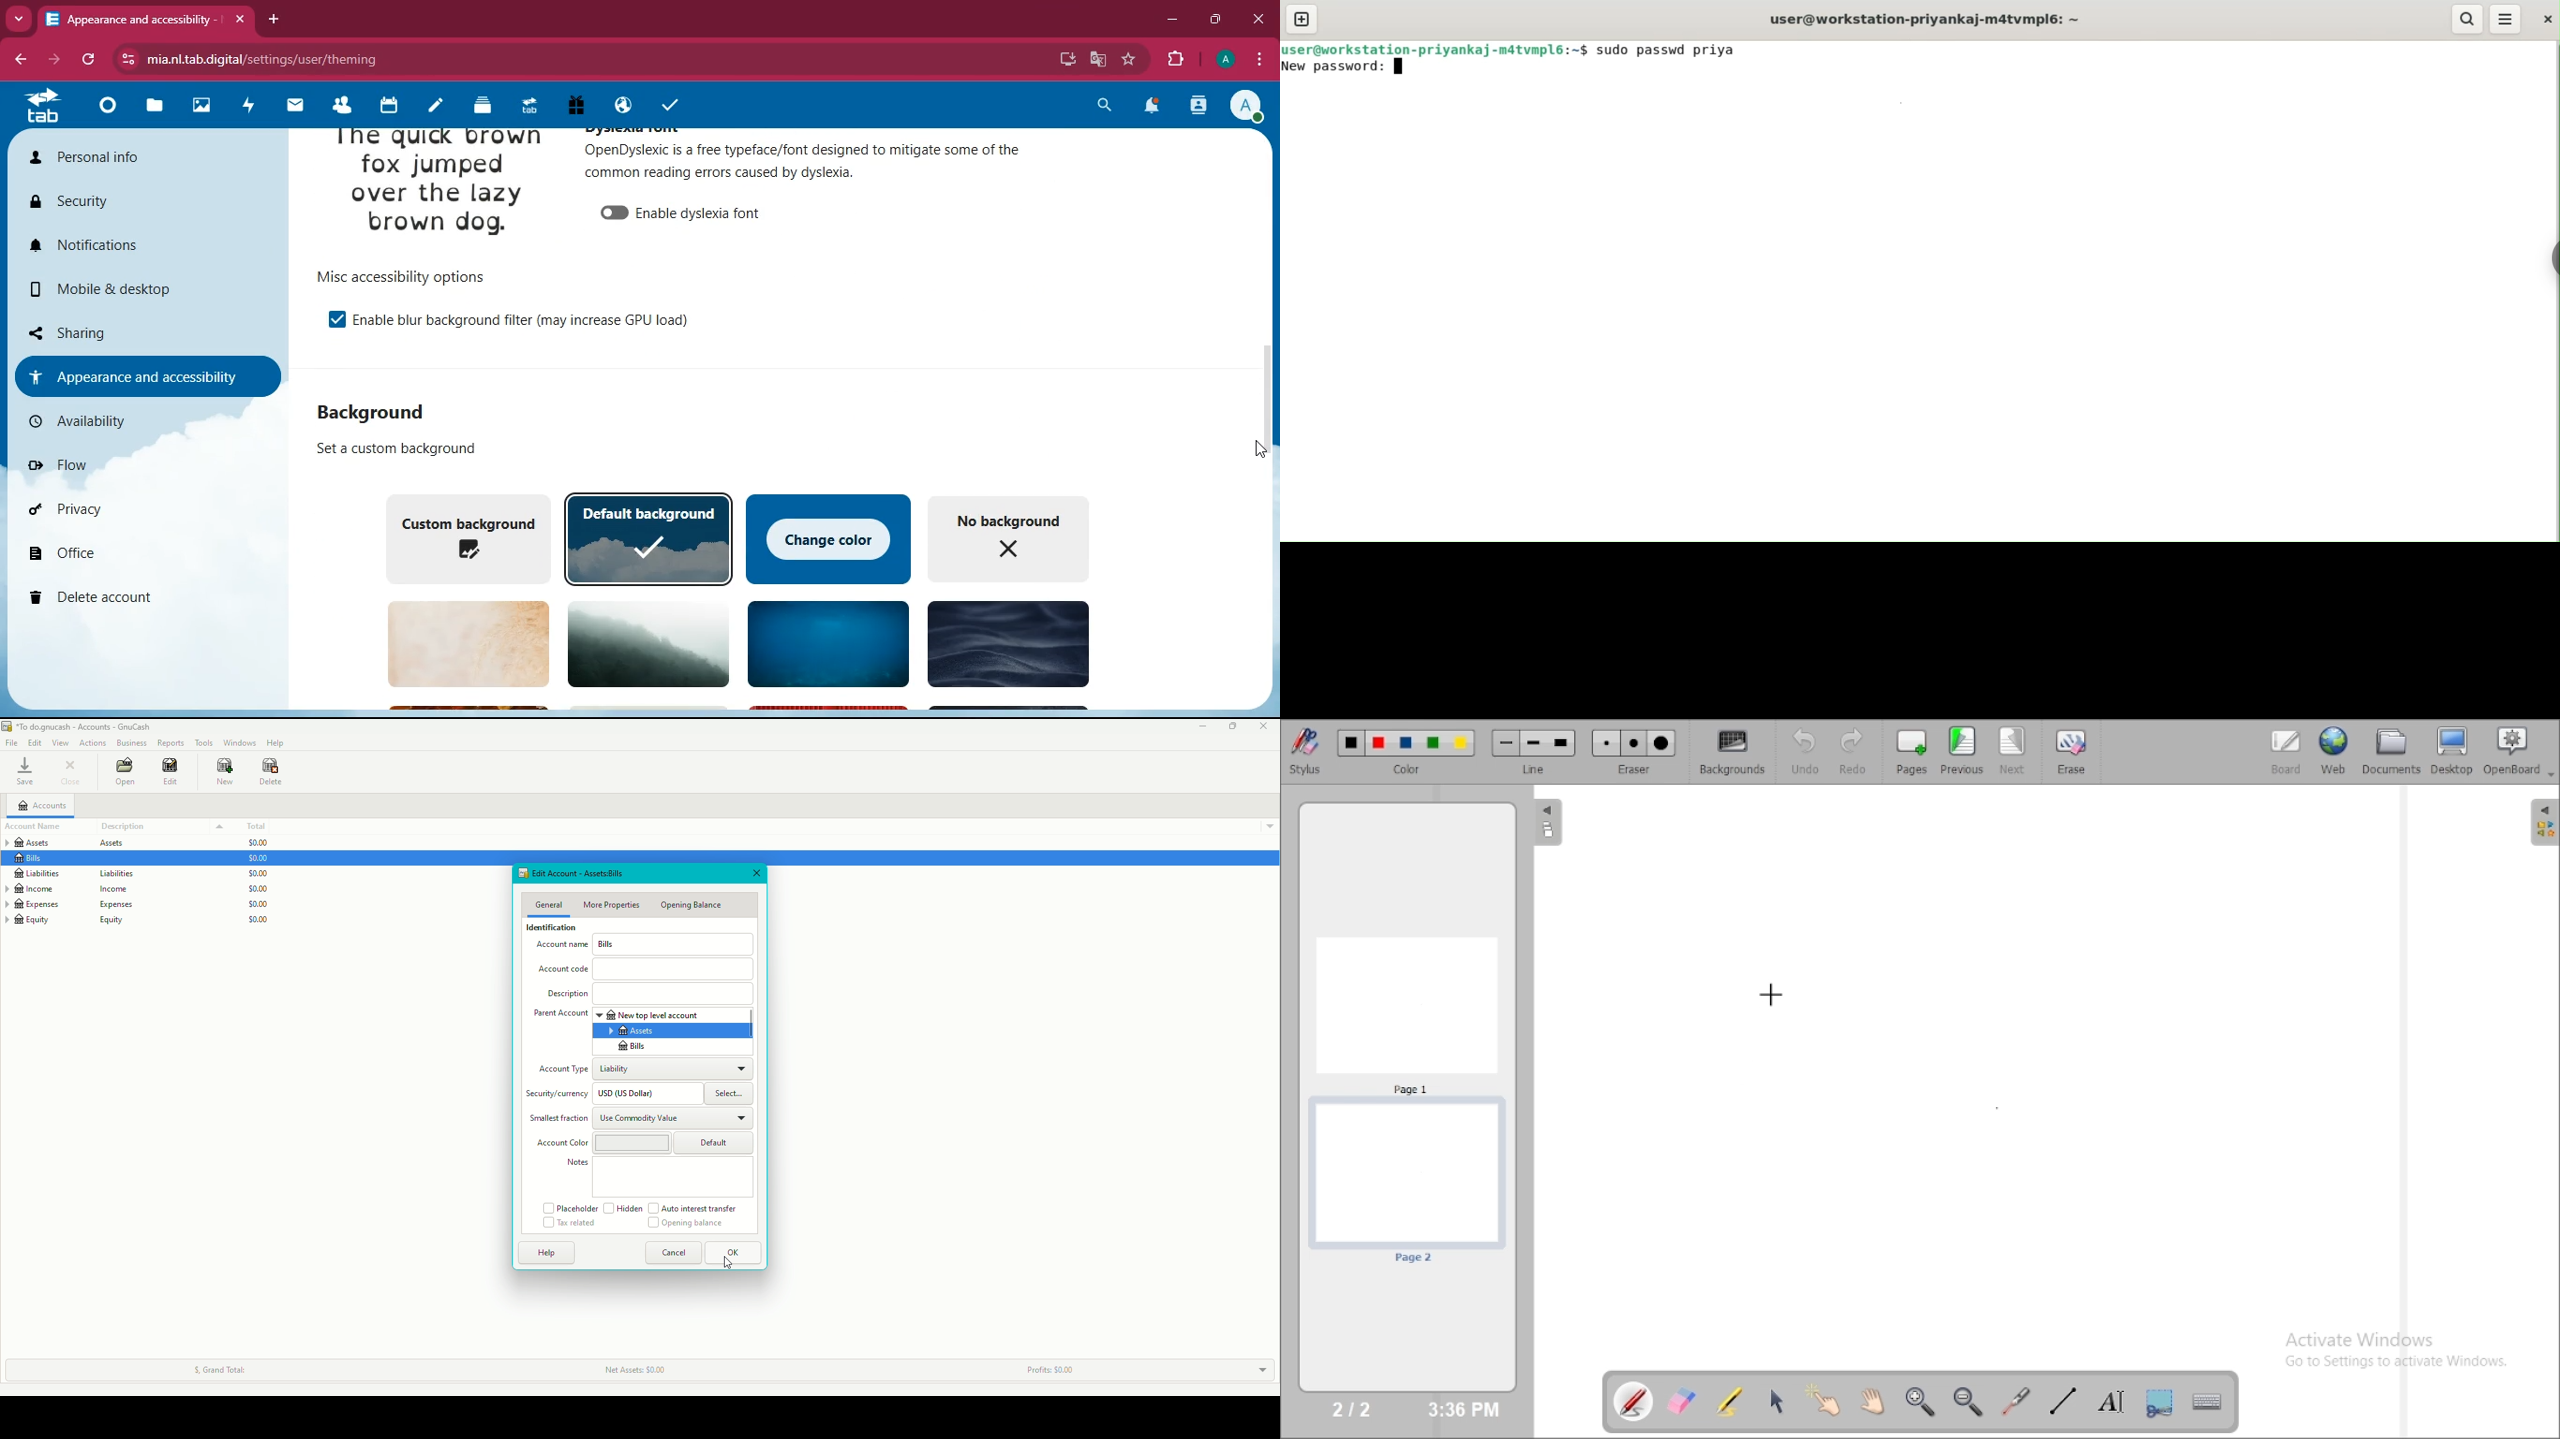 The width and height of the screenshot is (2576, 1456). I want to click on Bills, so click(629, 1047).